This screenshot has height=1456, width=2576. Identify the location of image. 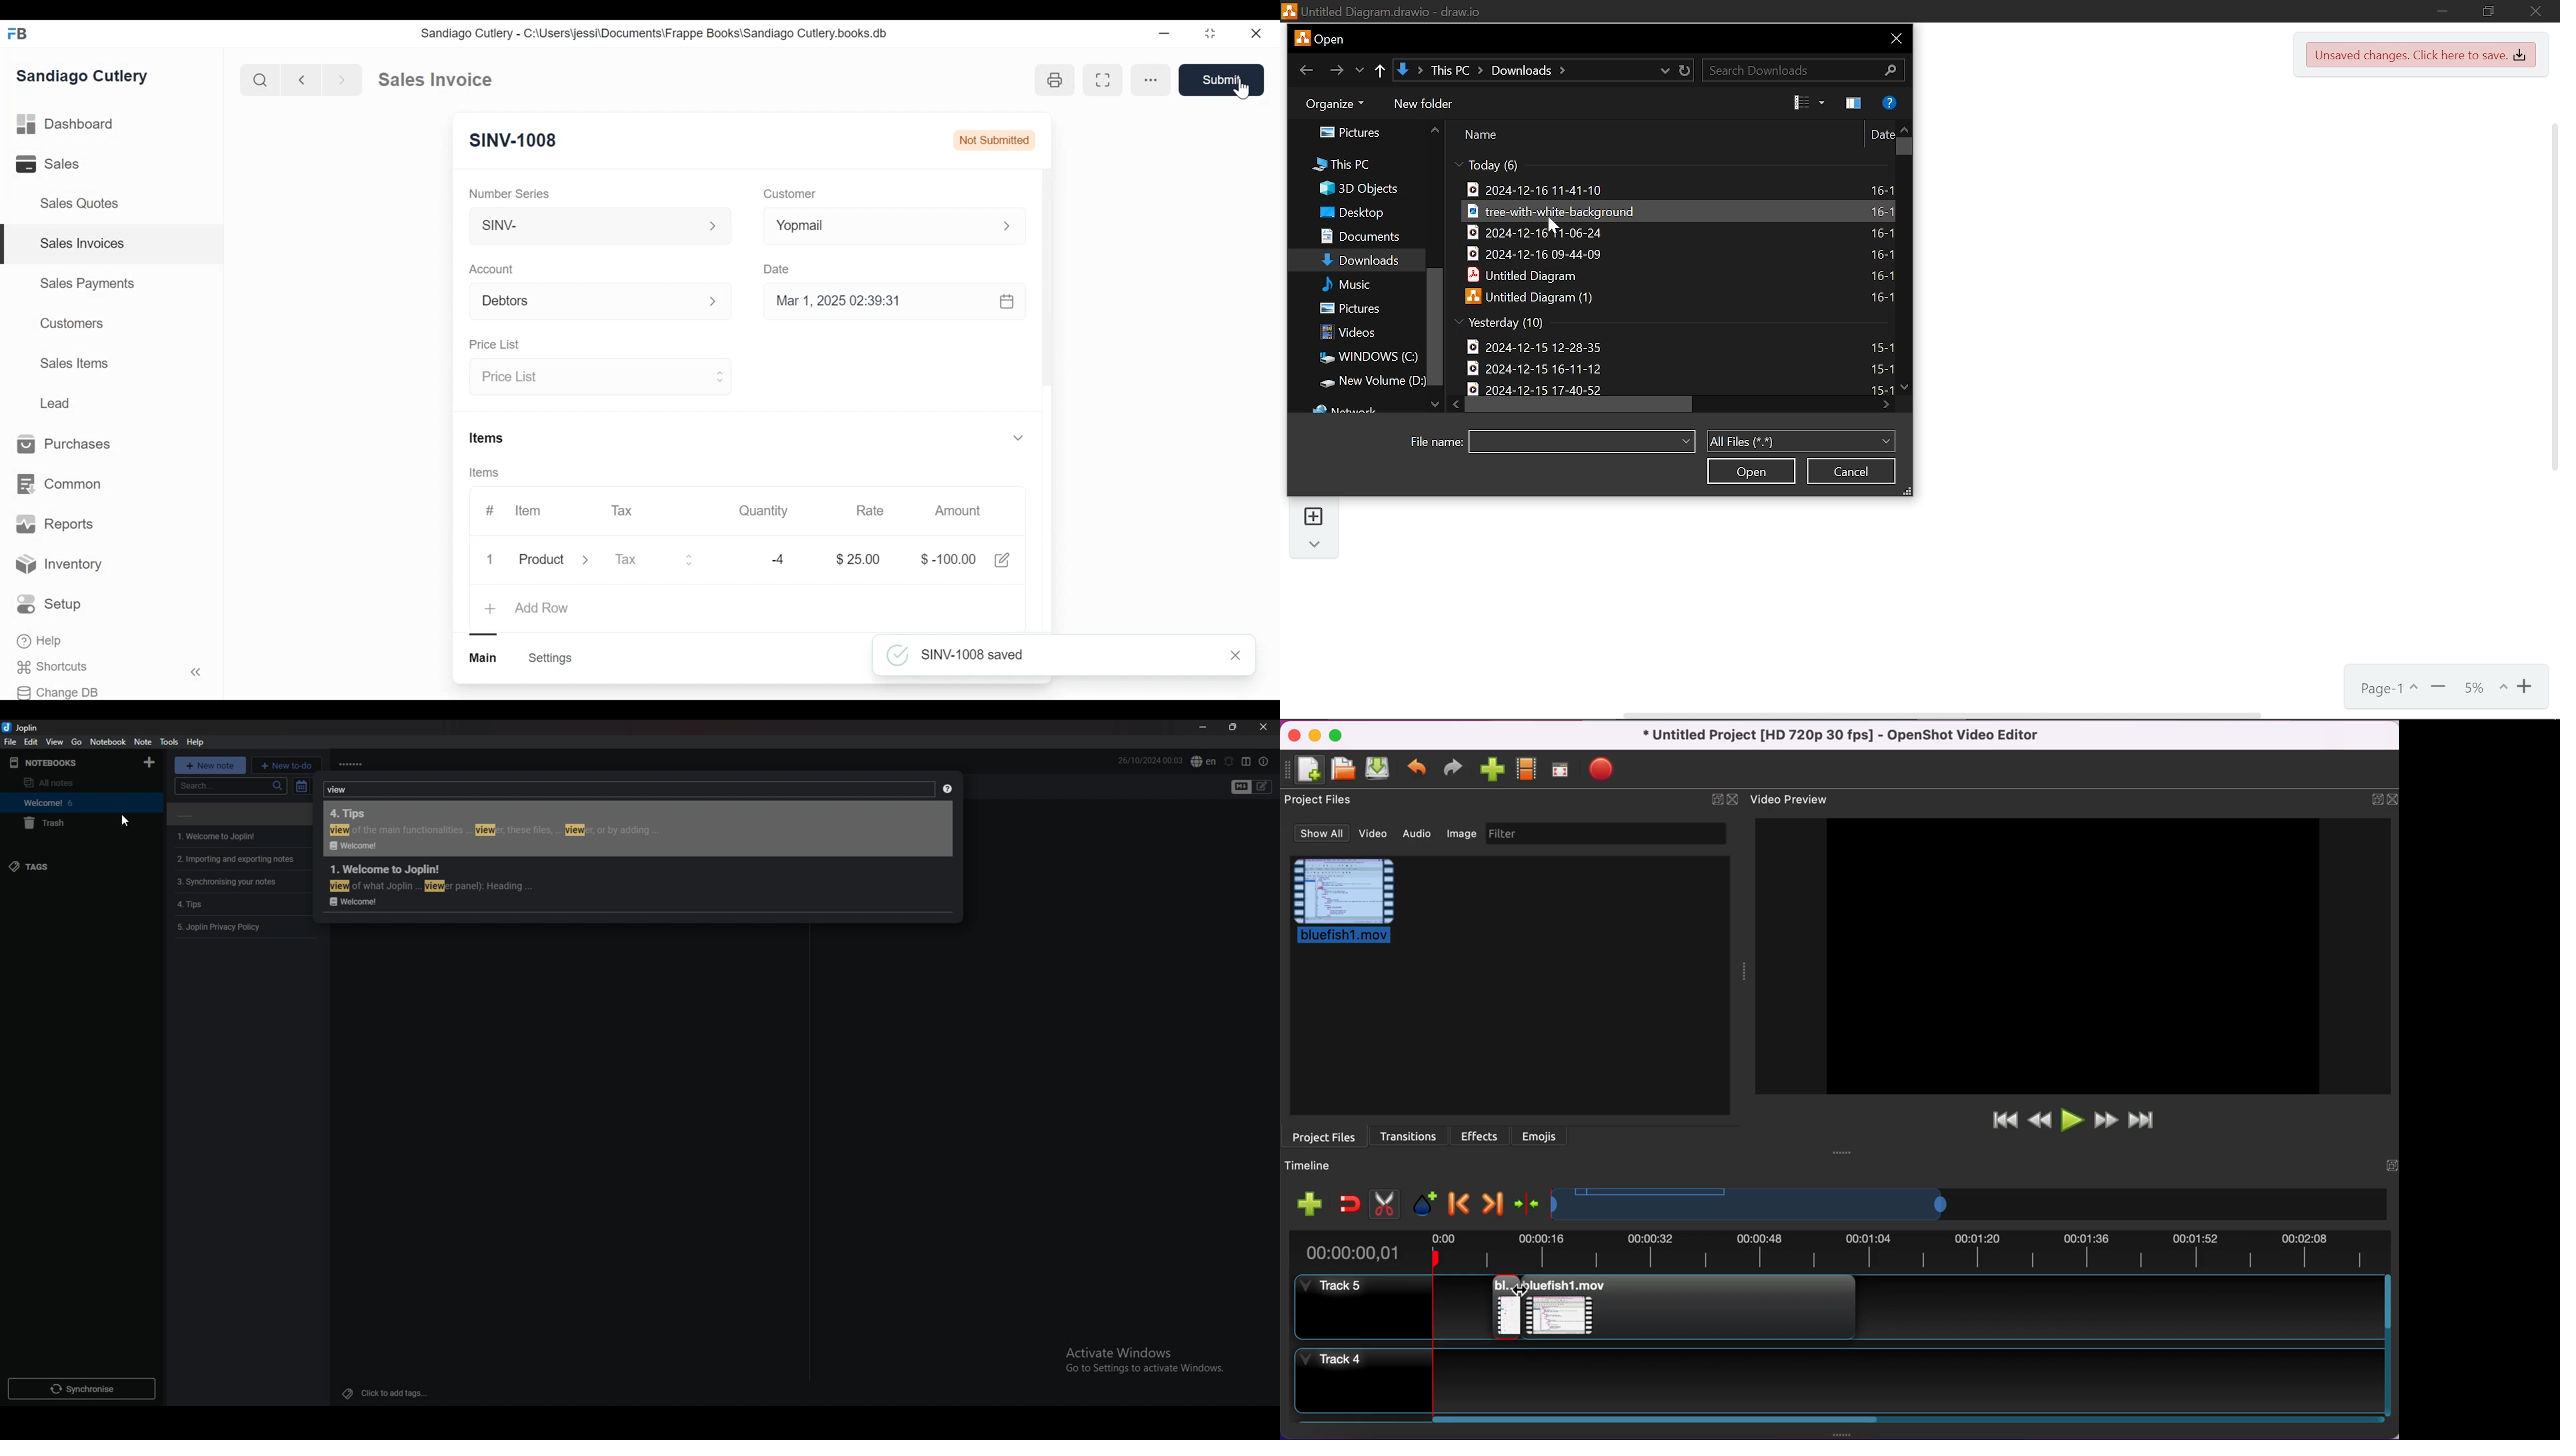
(1463, 837).